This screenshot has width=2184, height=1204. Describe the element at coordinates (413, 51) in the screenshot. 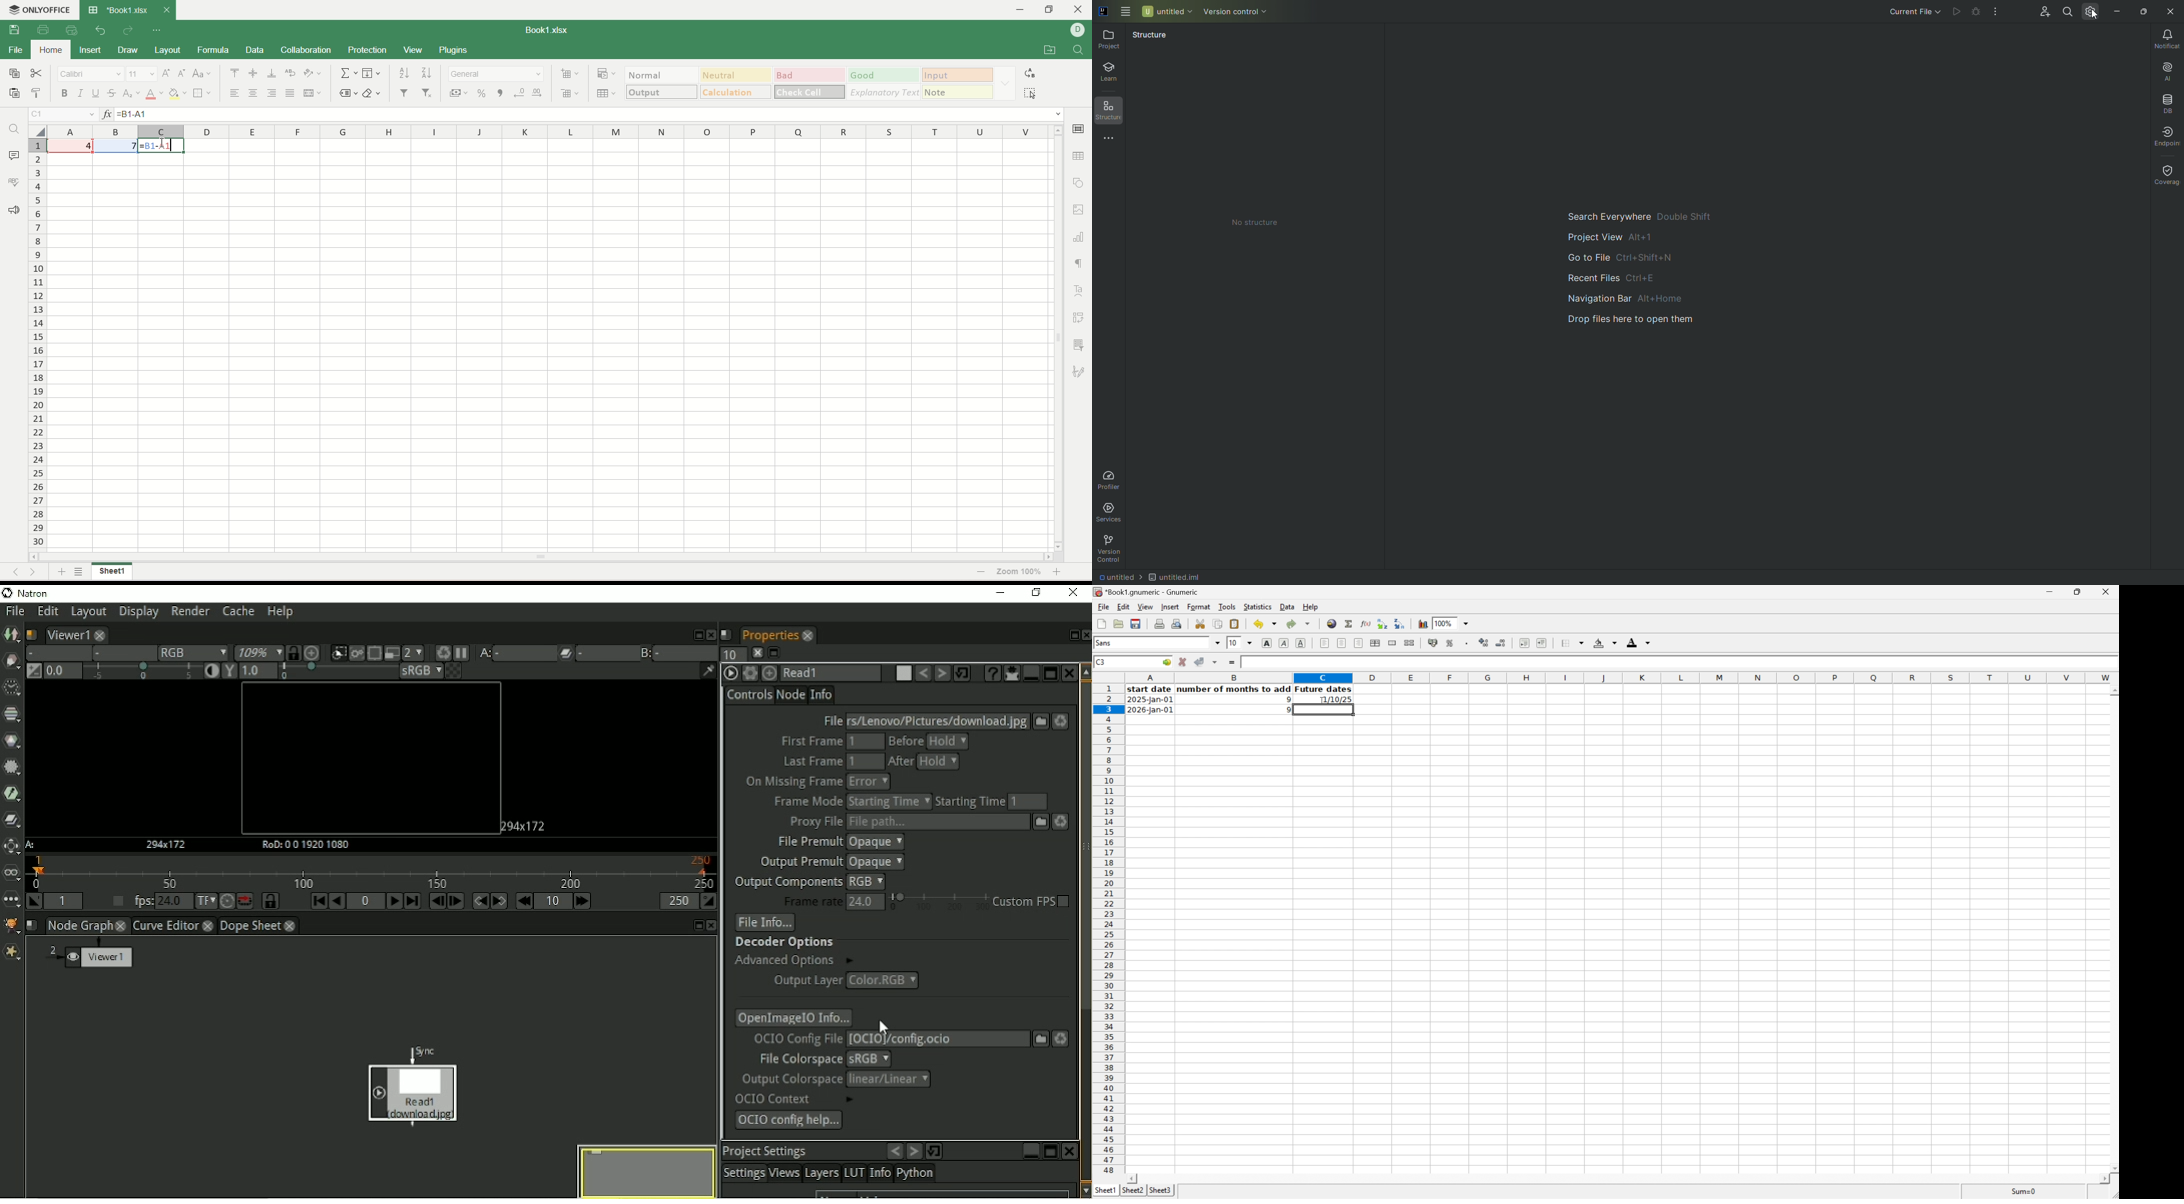

I see `view` at that location.